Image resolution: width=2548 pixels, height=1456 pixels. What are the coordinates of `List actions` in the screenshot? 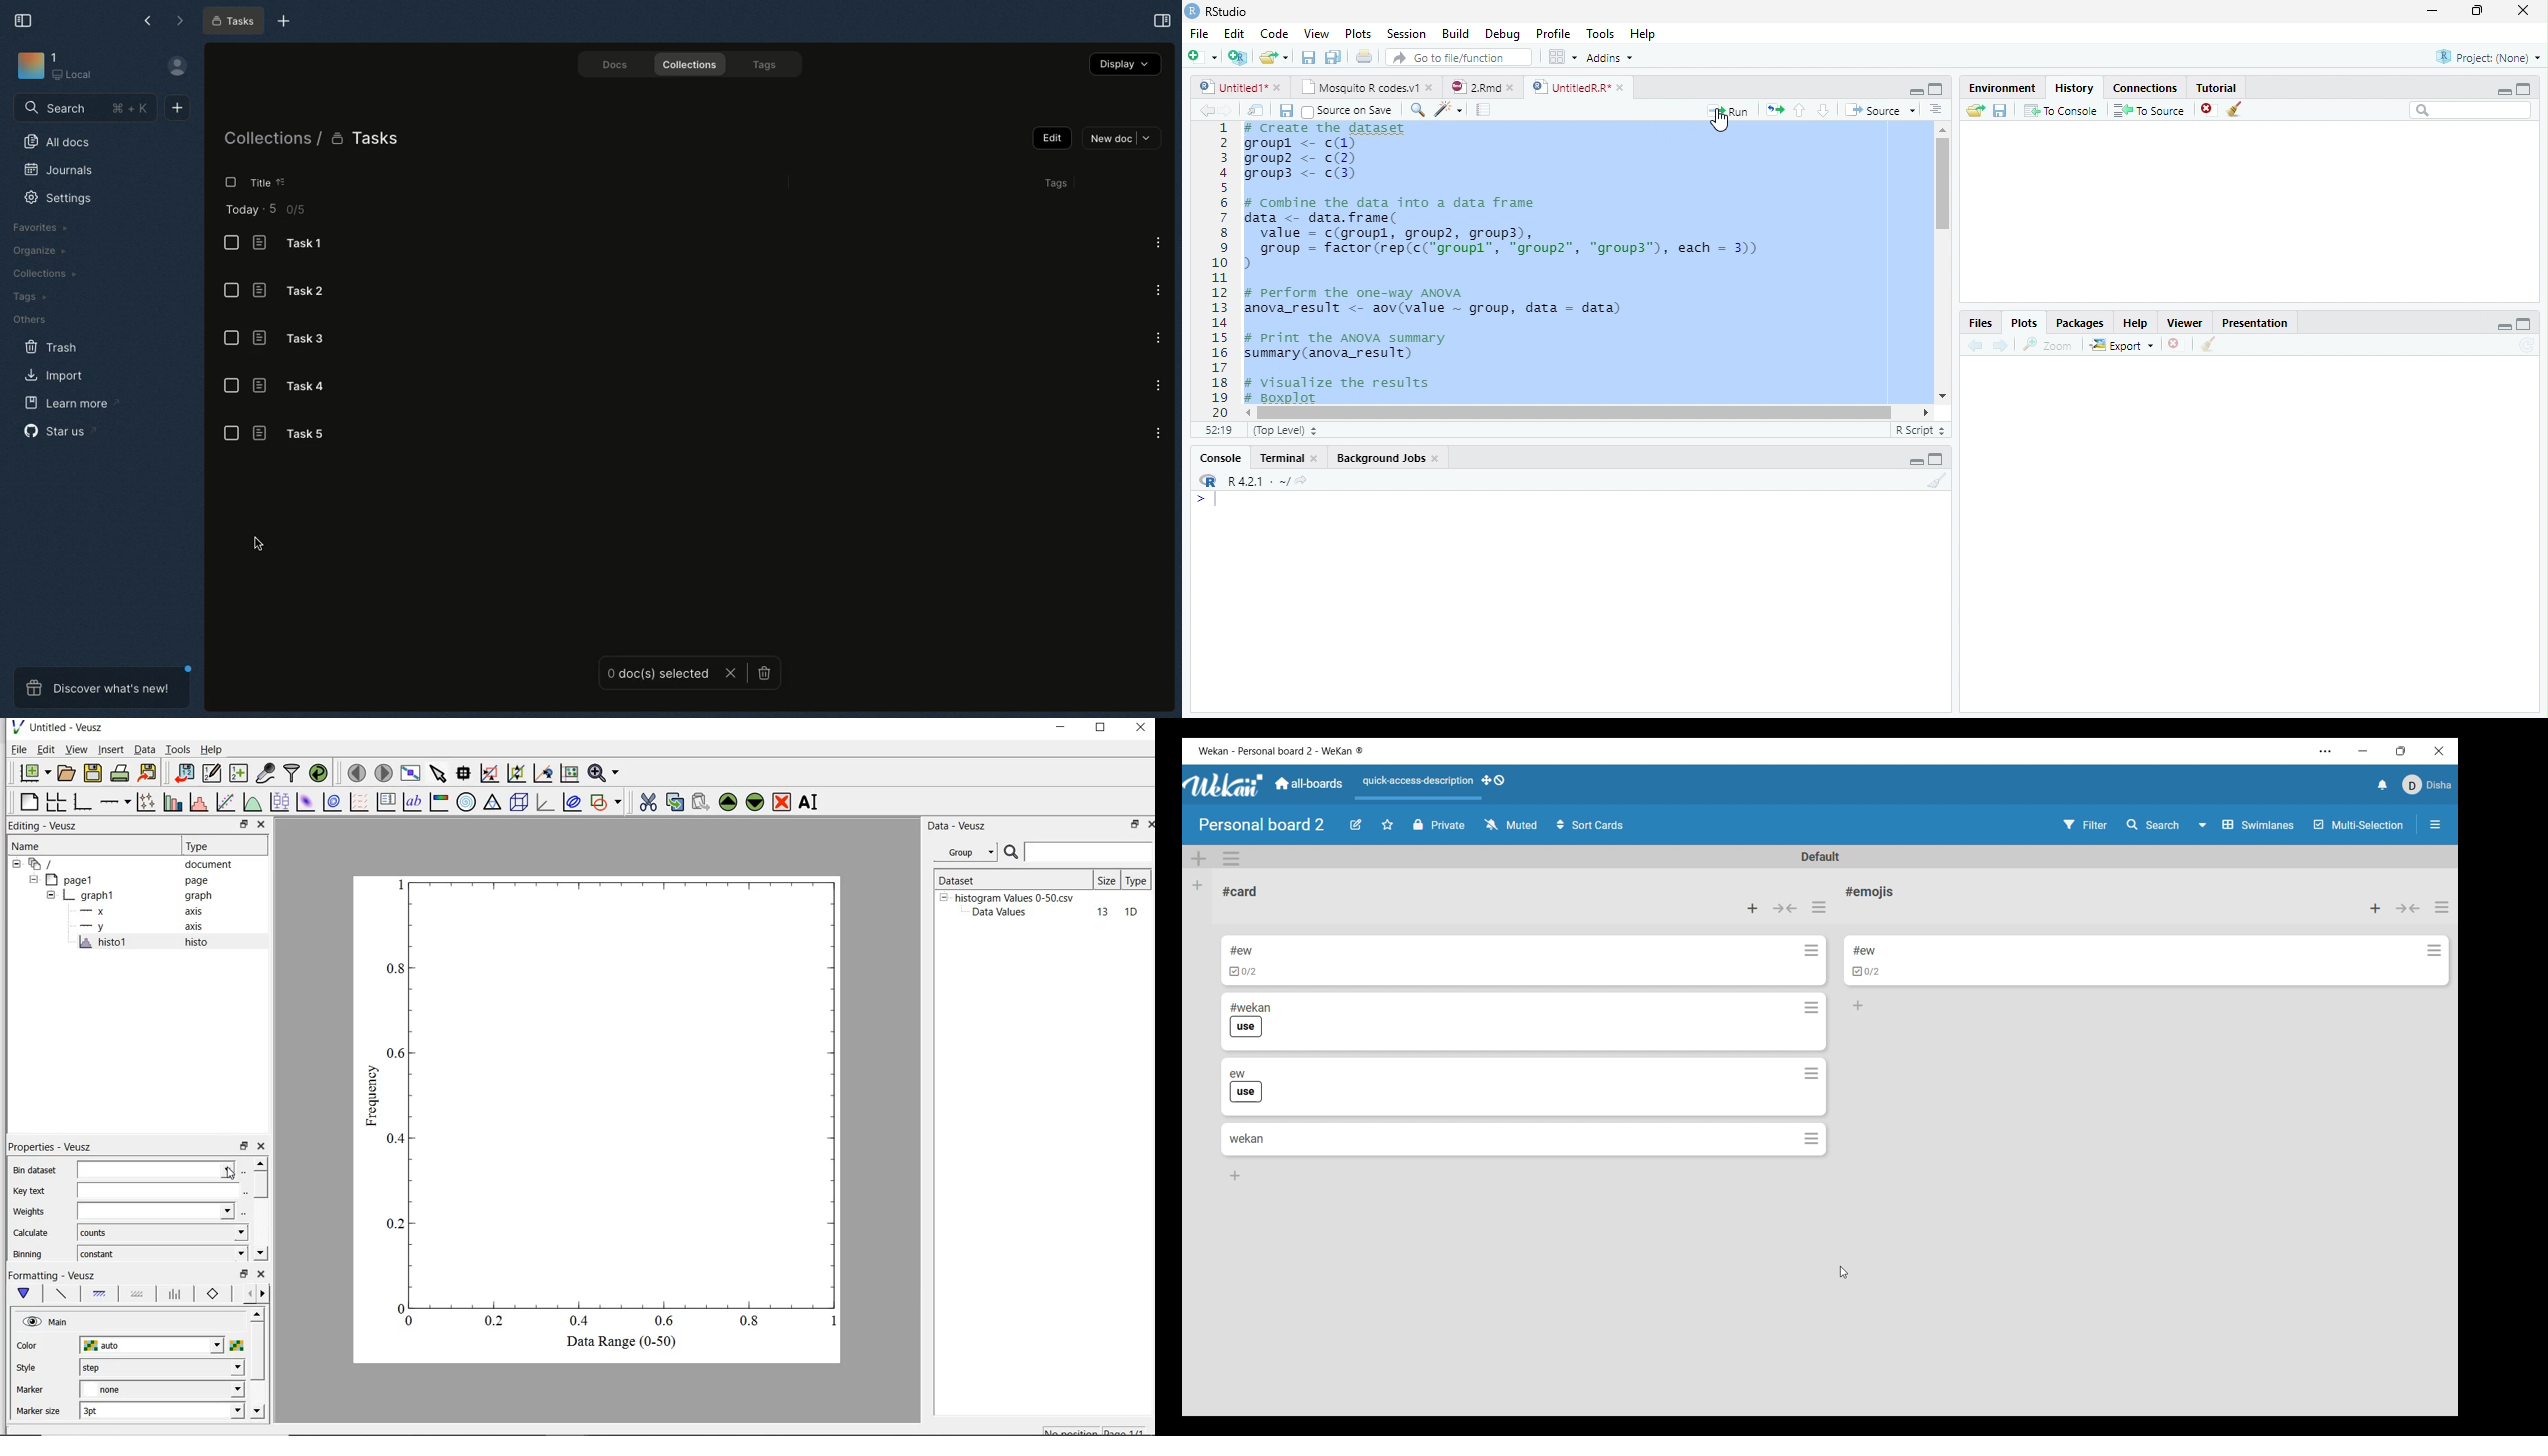 It's located at (1819, 907).